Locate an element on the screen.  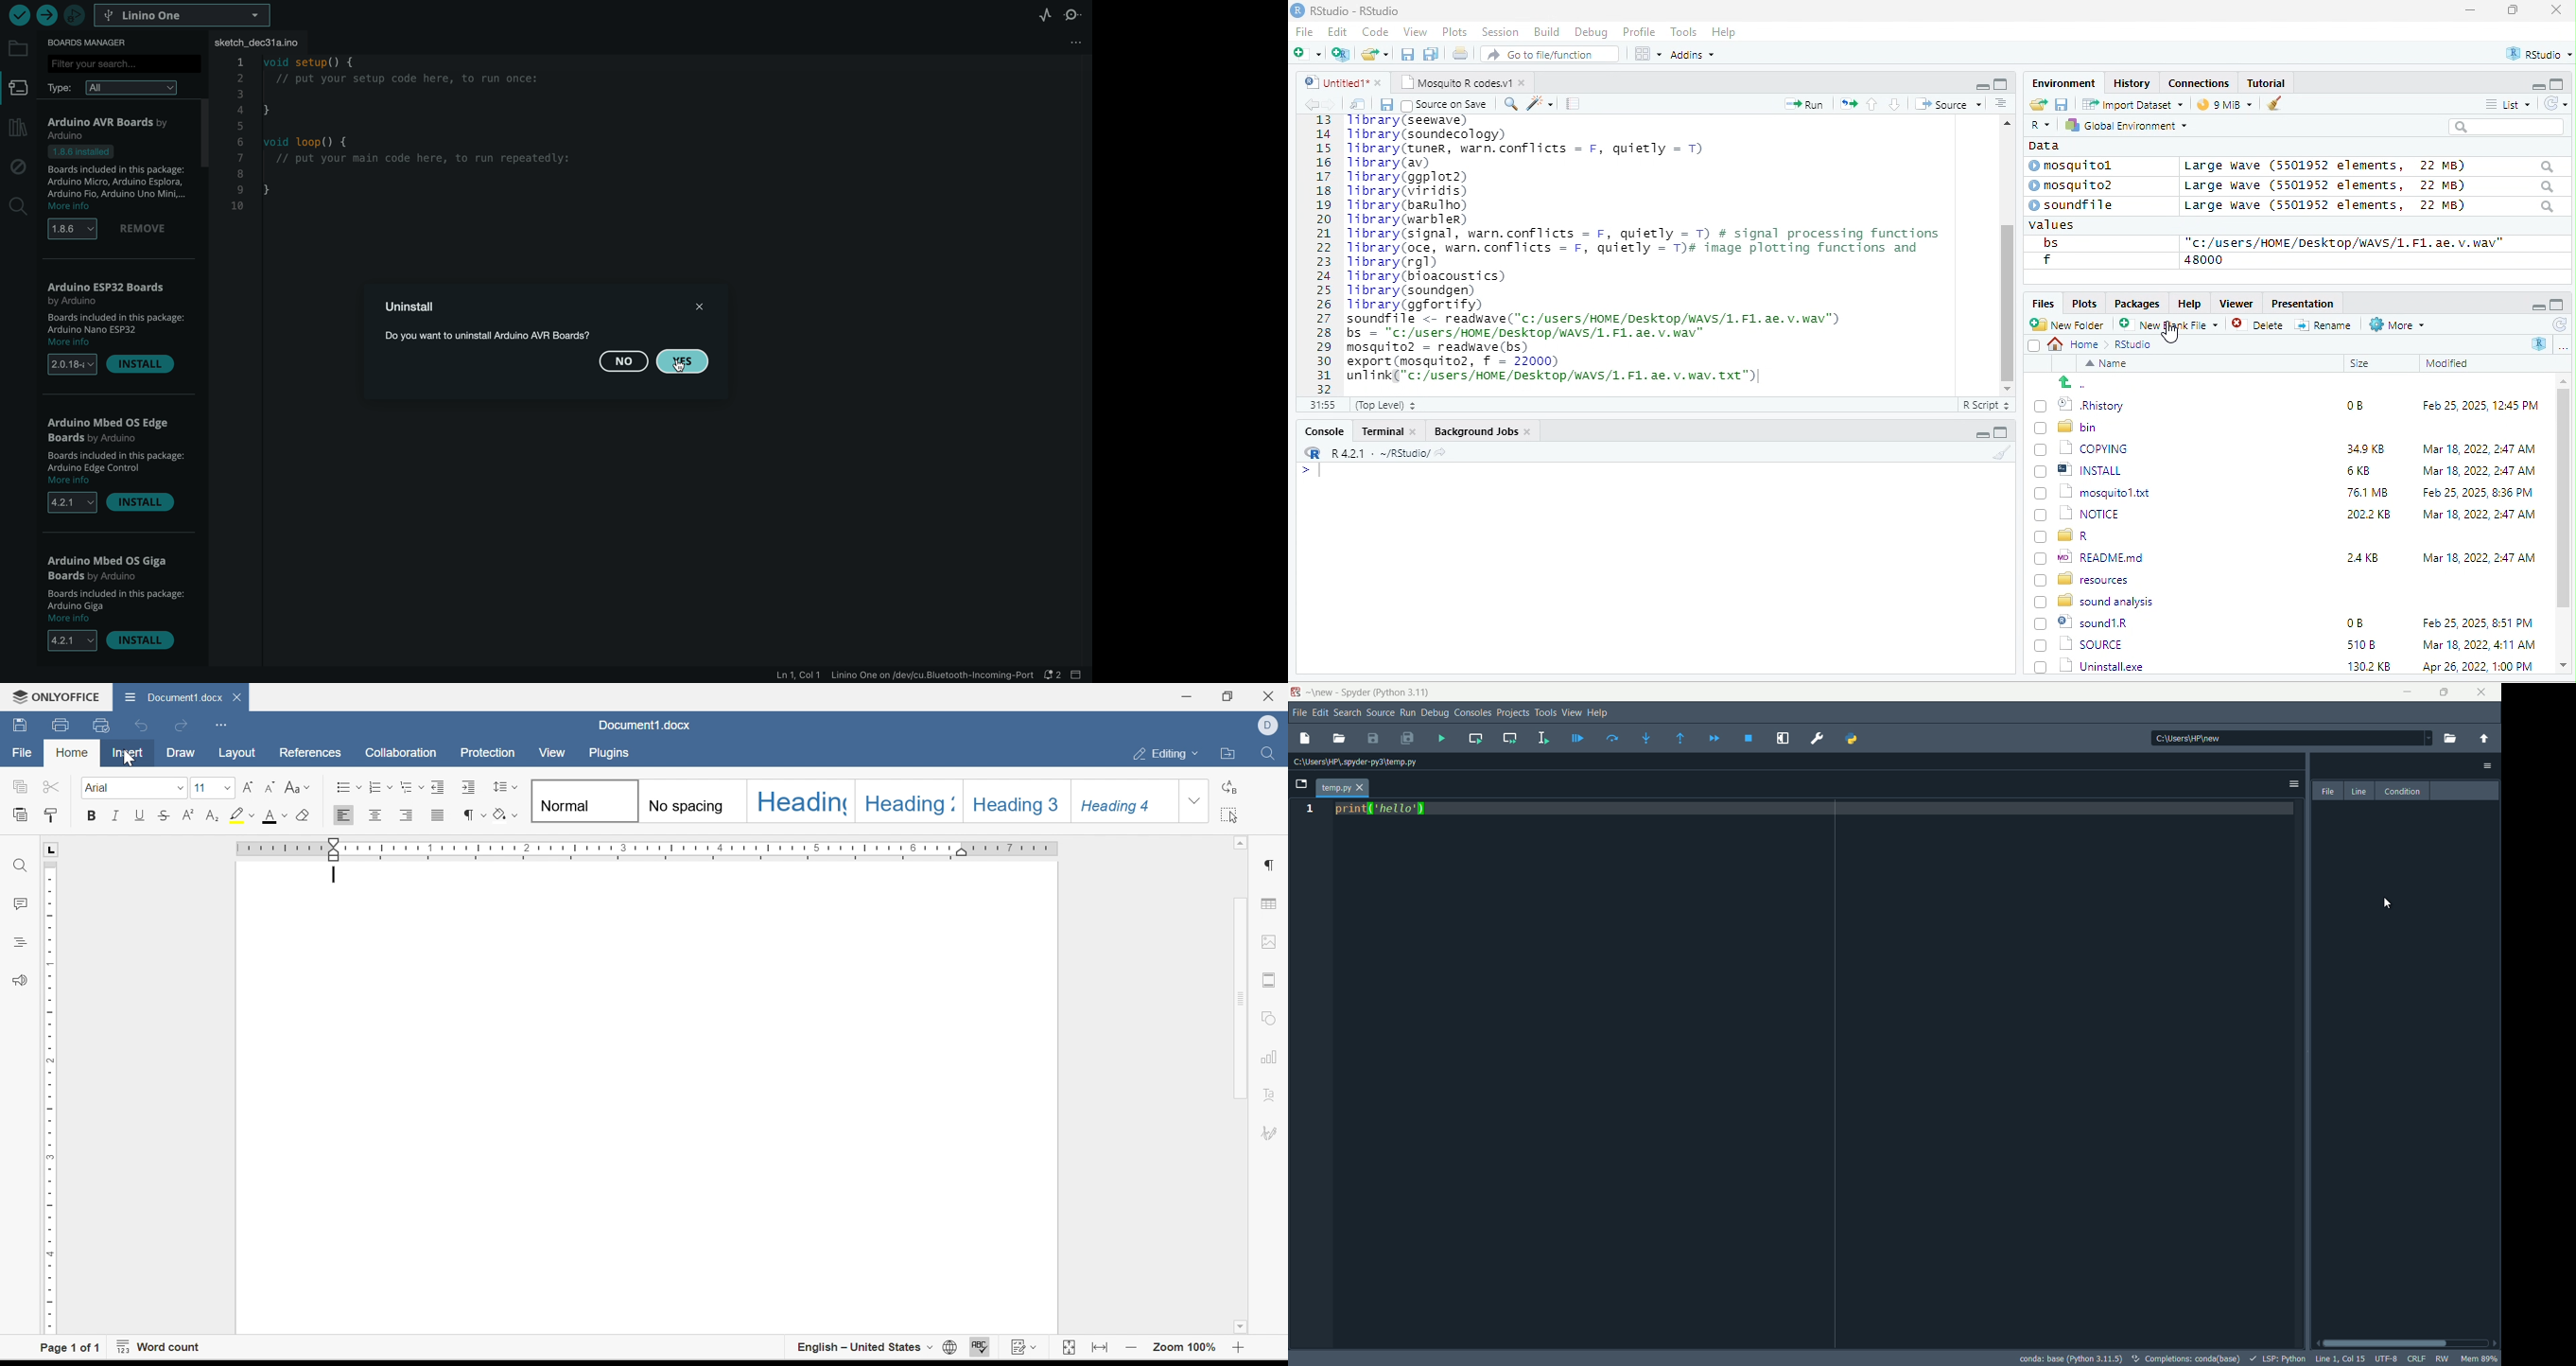
1302 KB is located at coordinates (2371, 666).